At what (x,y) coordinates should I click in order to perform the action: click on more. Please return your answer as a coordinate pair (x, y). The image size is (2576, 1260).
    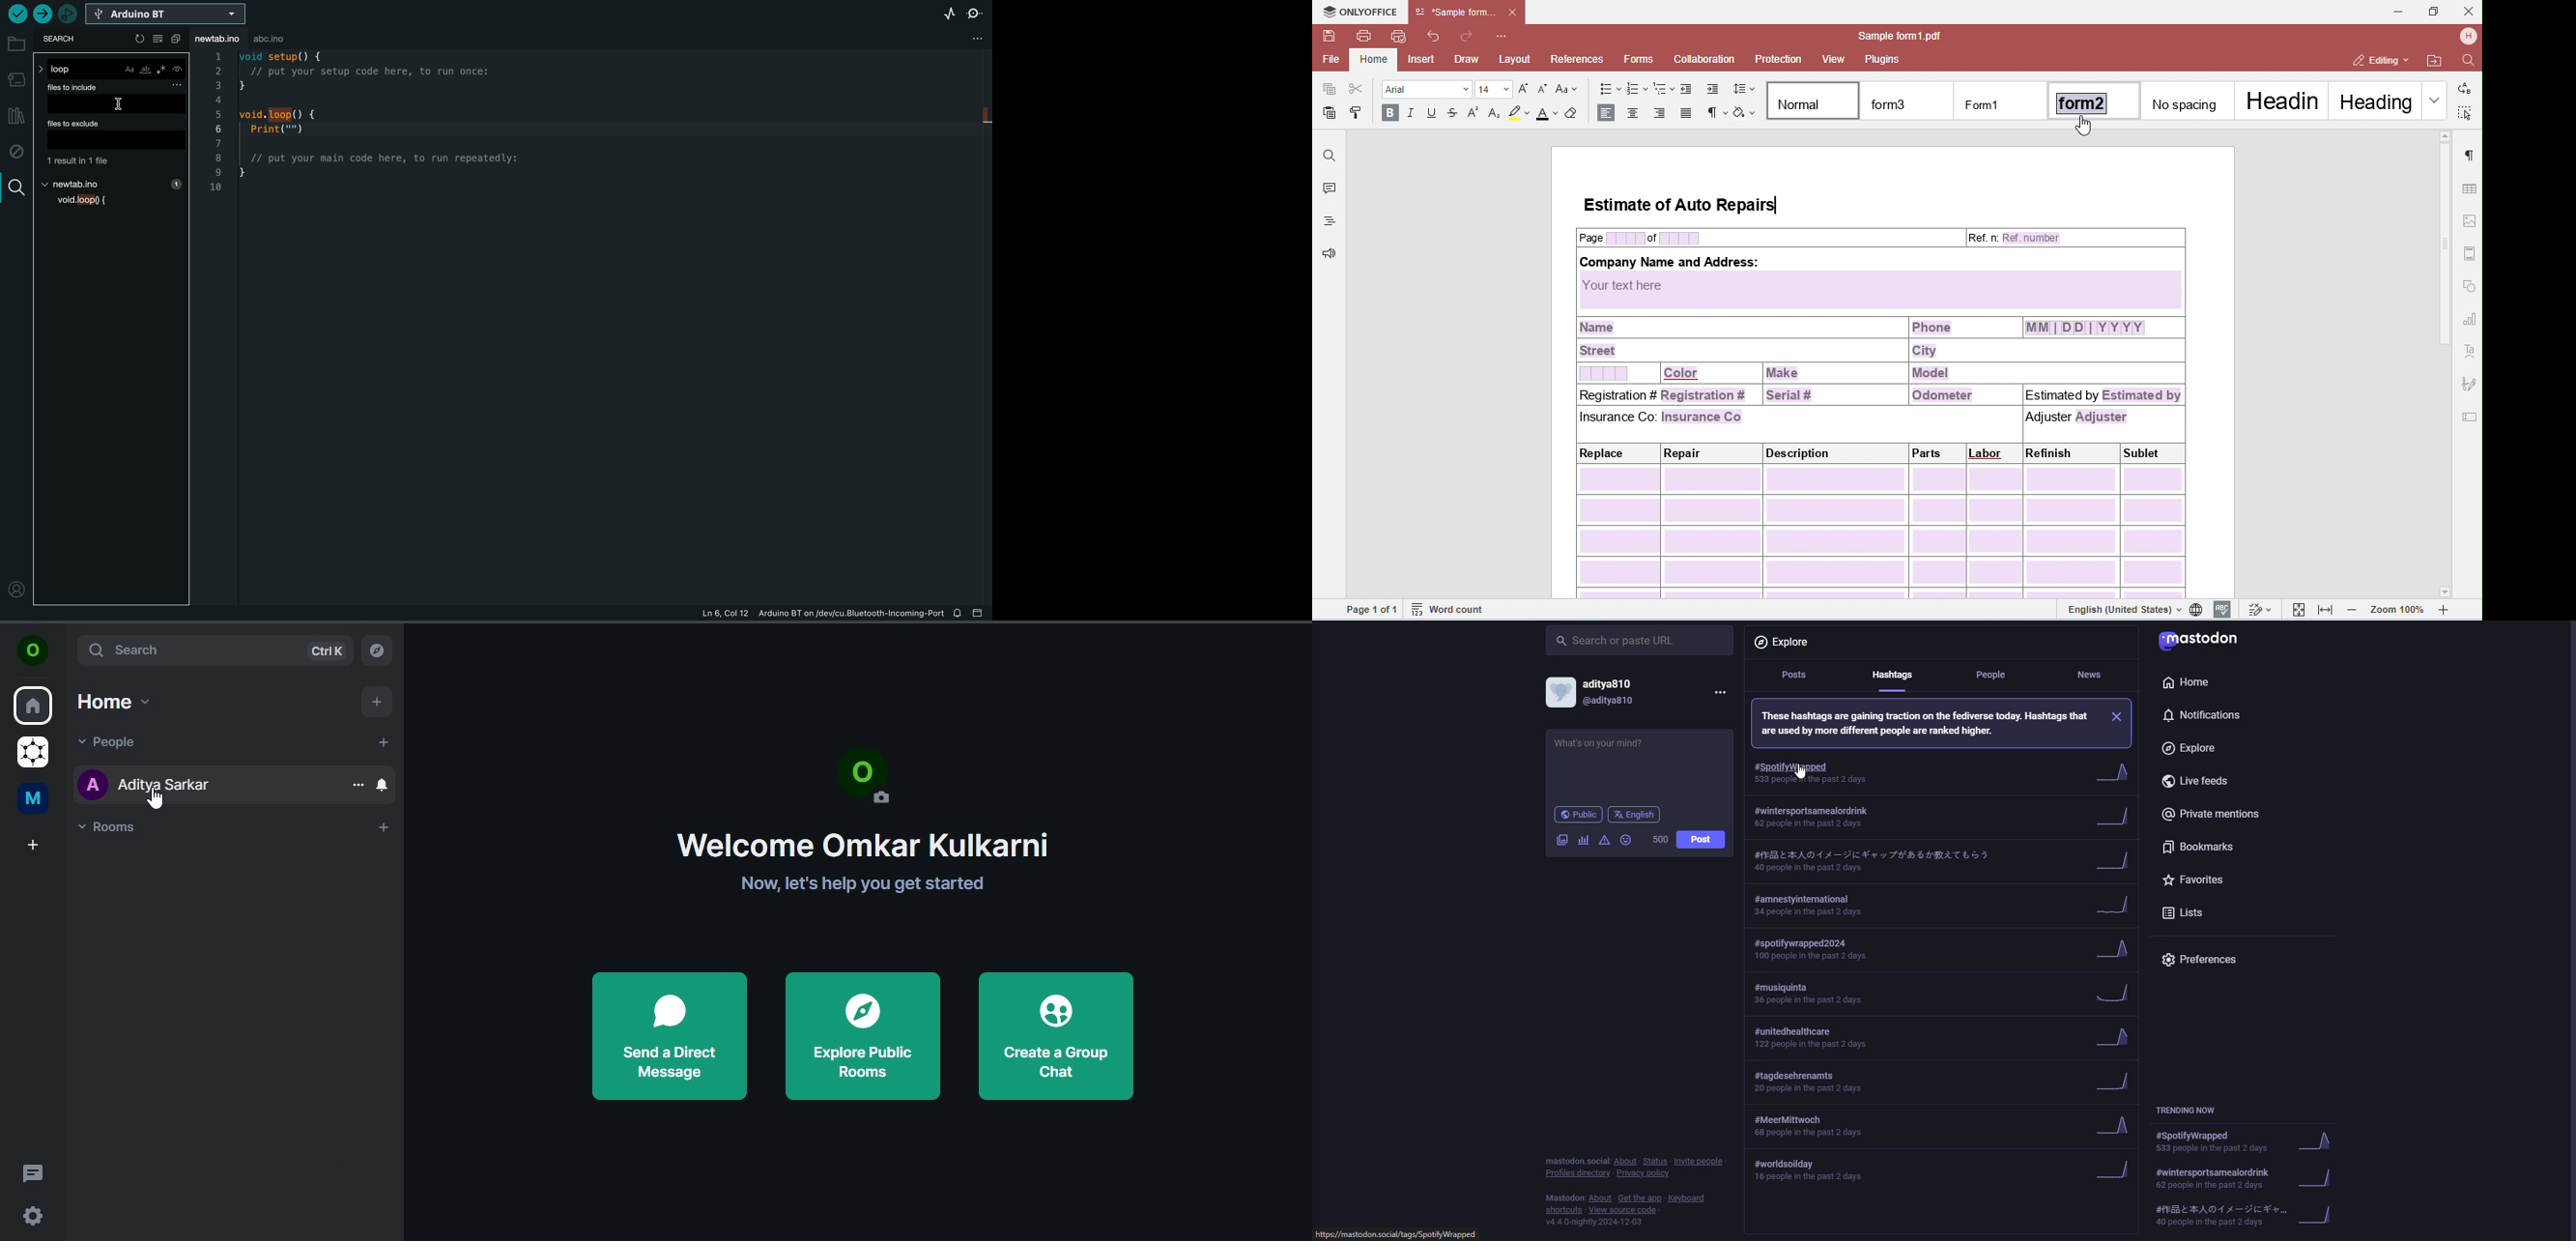
    Looking at the image, I should click on (1720, 692).